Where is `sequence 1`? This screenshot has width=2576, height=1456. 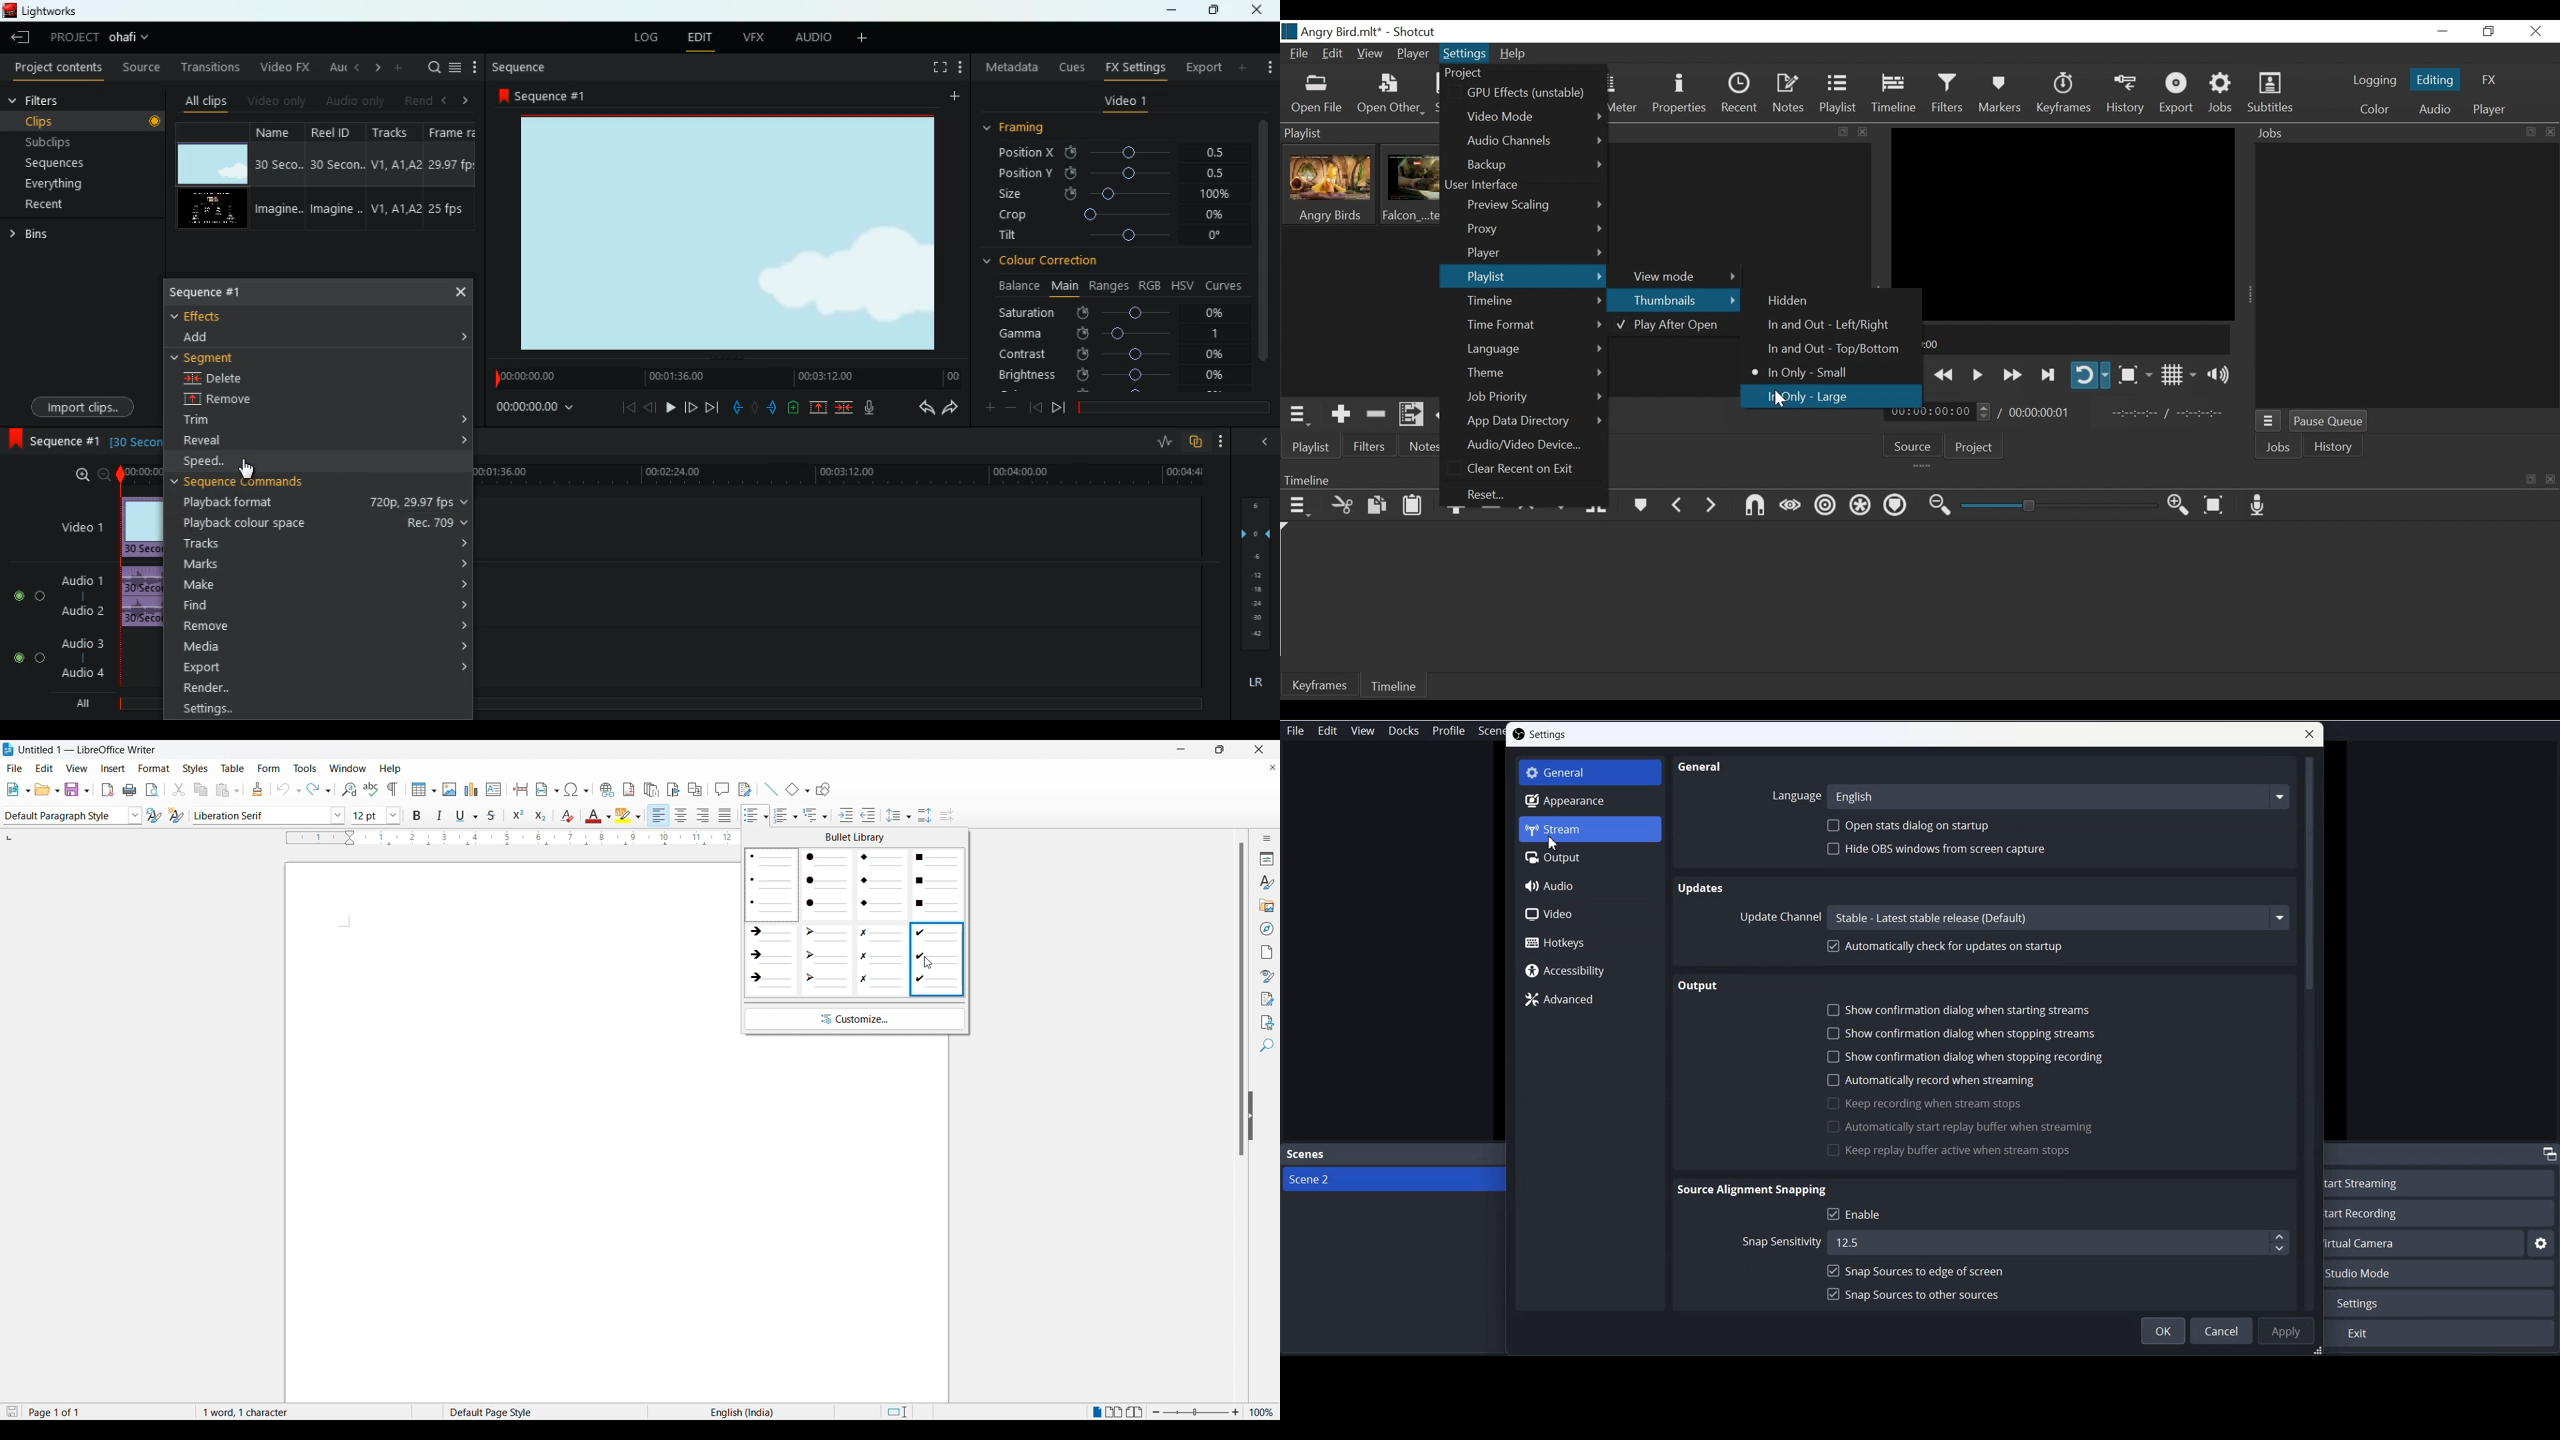 sequence 1 is located at coordinates (248, 292).